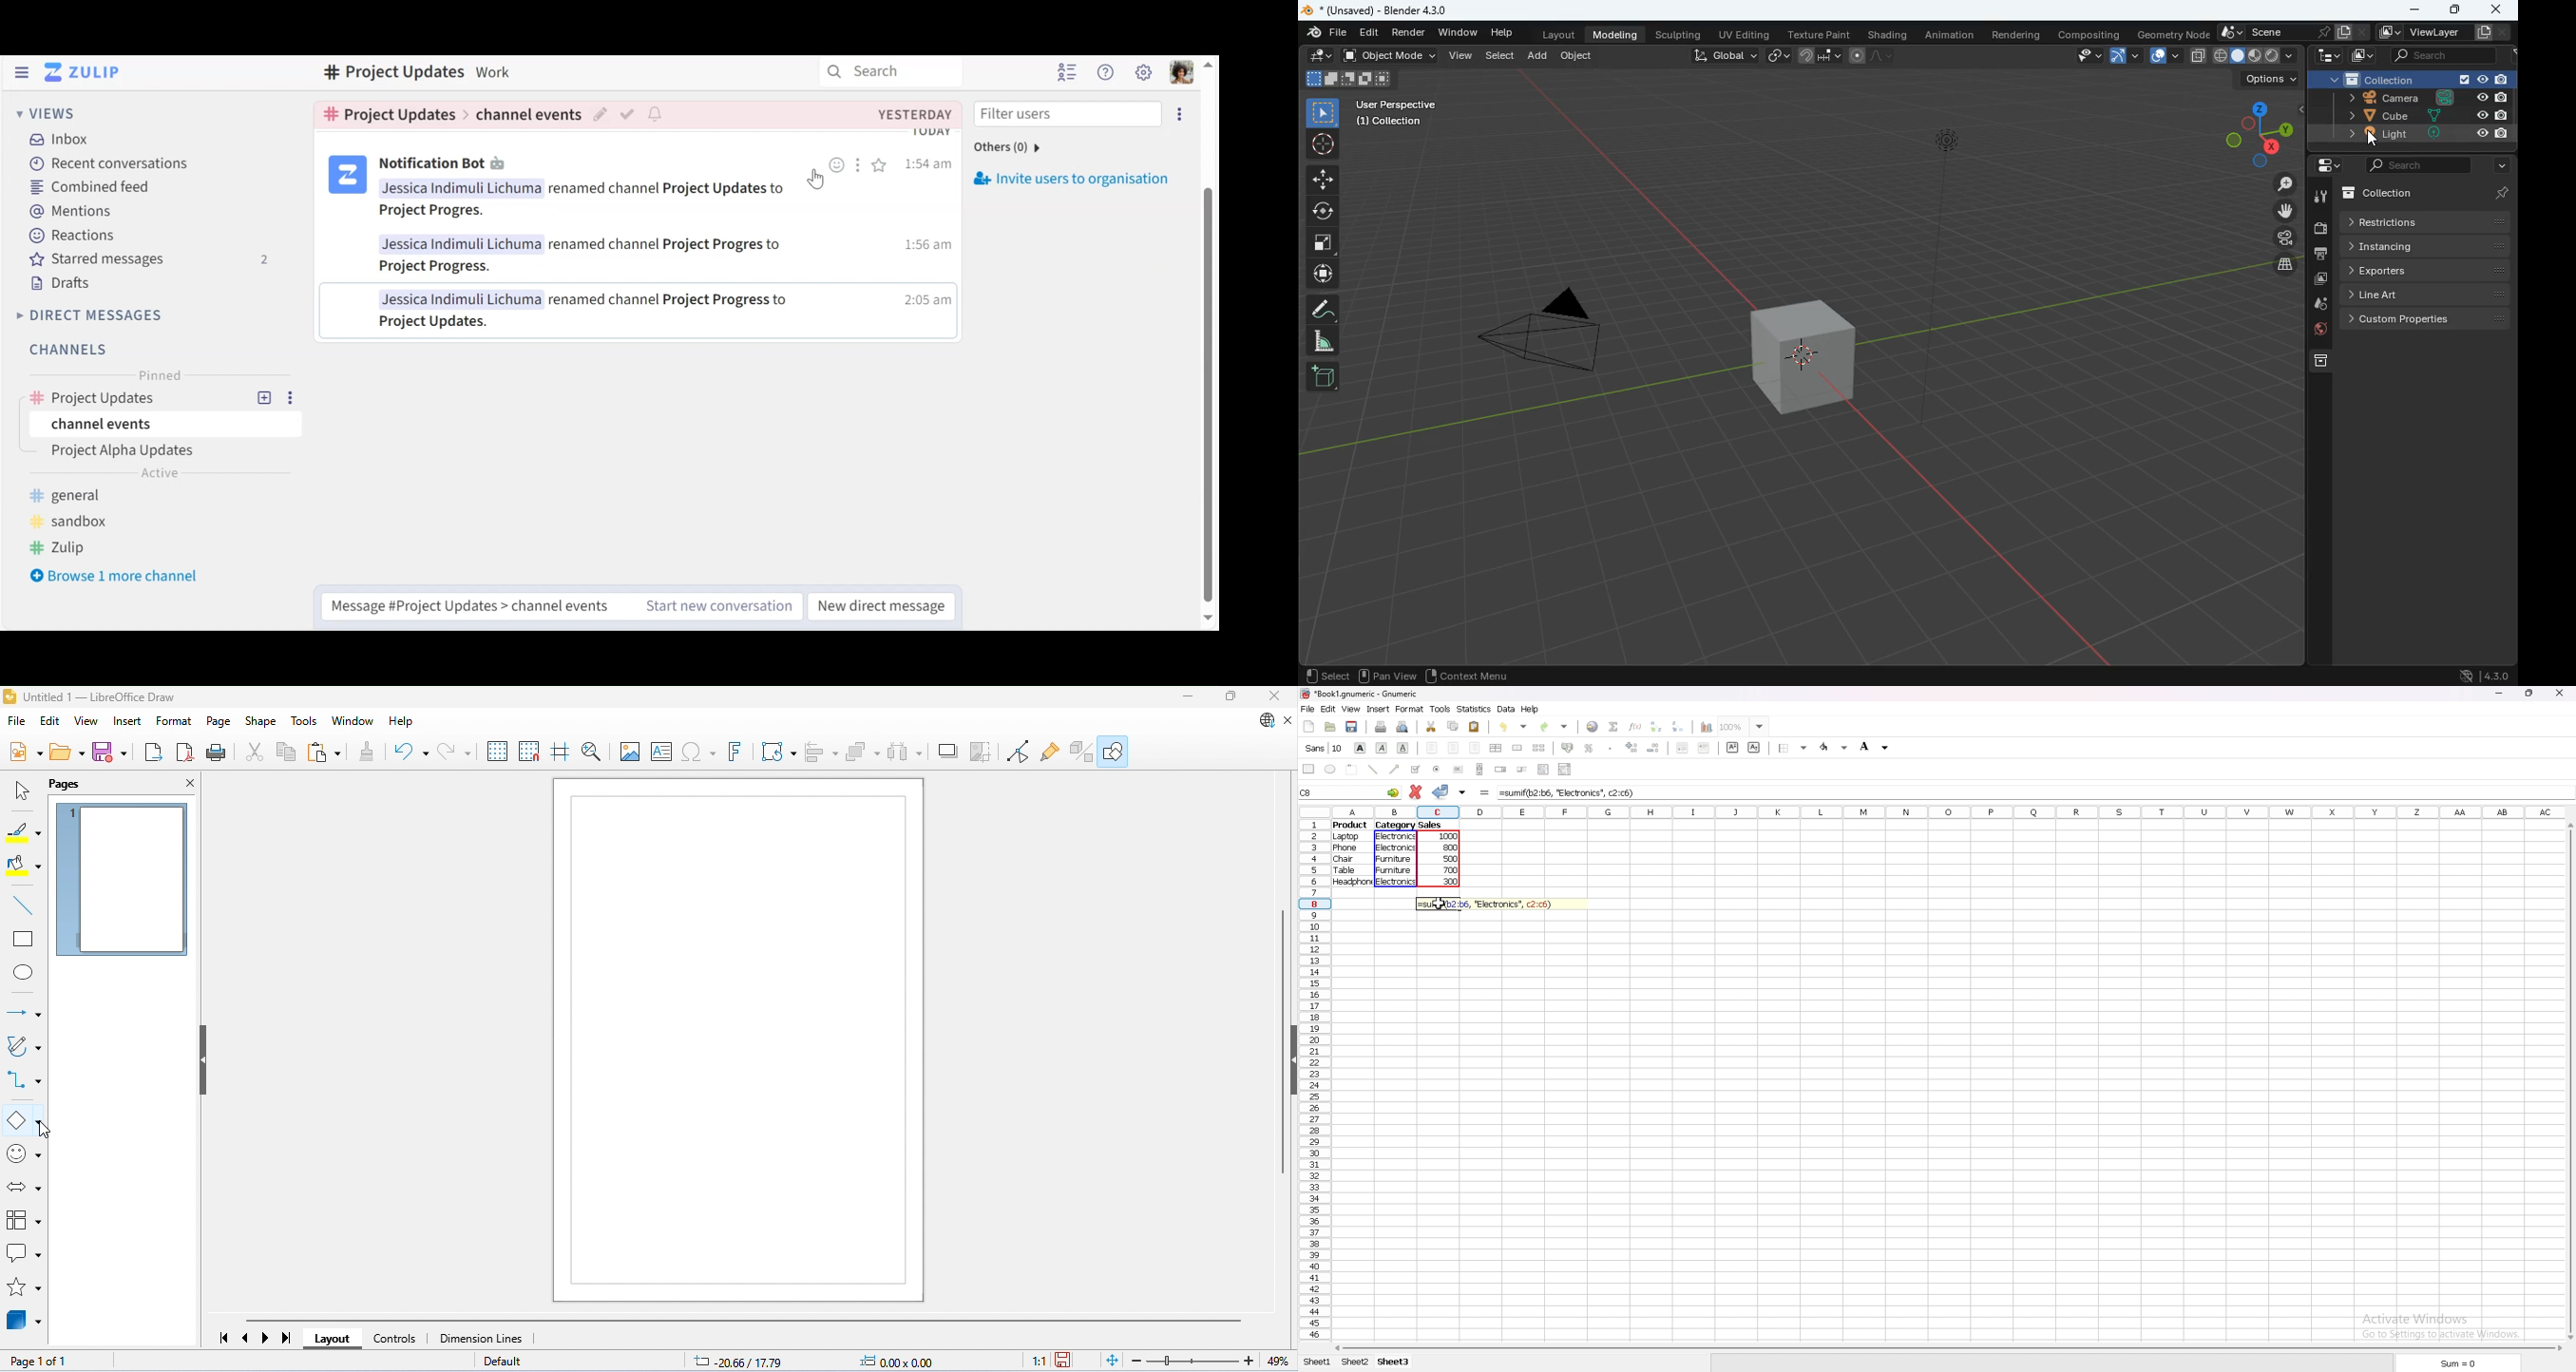 The width and height of the screenshot is (2576, 1372). Describe the element at coordinates (1373, 33) in the screenshot. I see `edit` at that location.